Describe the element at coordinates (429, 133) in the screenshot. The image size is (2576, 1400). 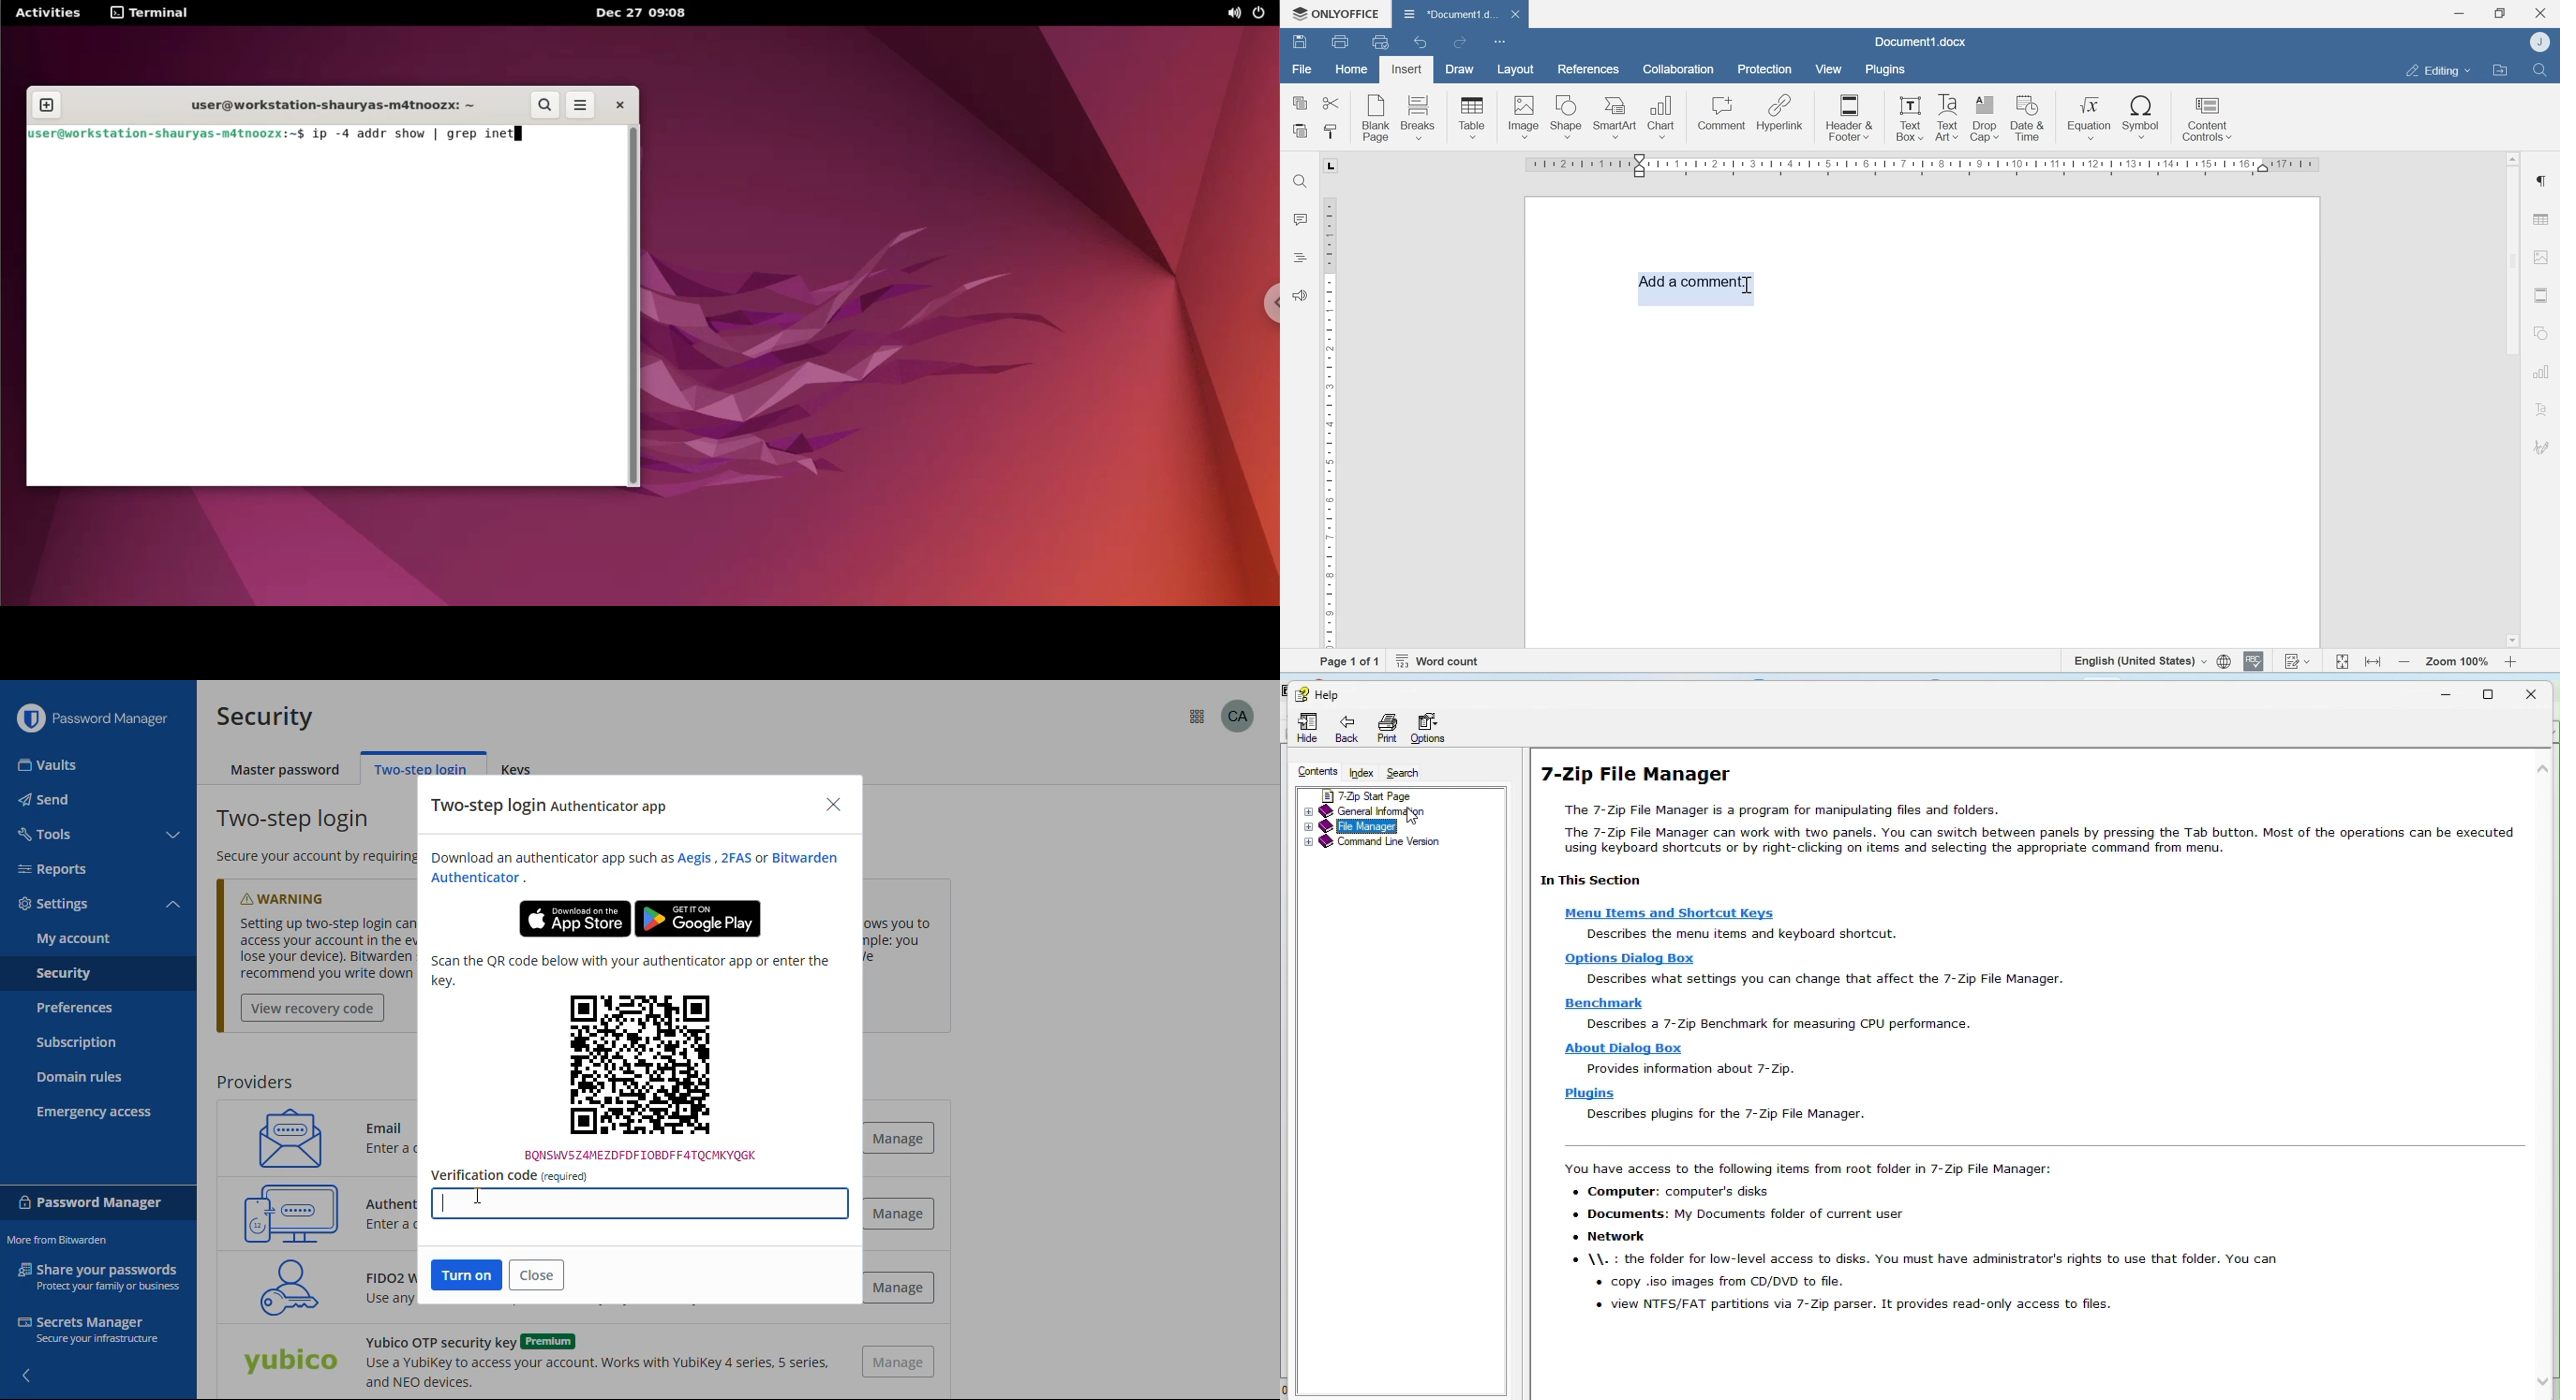
I see `ip -4 addr show | grep inet` at that location.